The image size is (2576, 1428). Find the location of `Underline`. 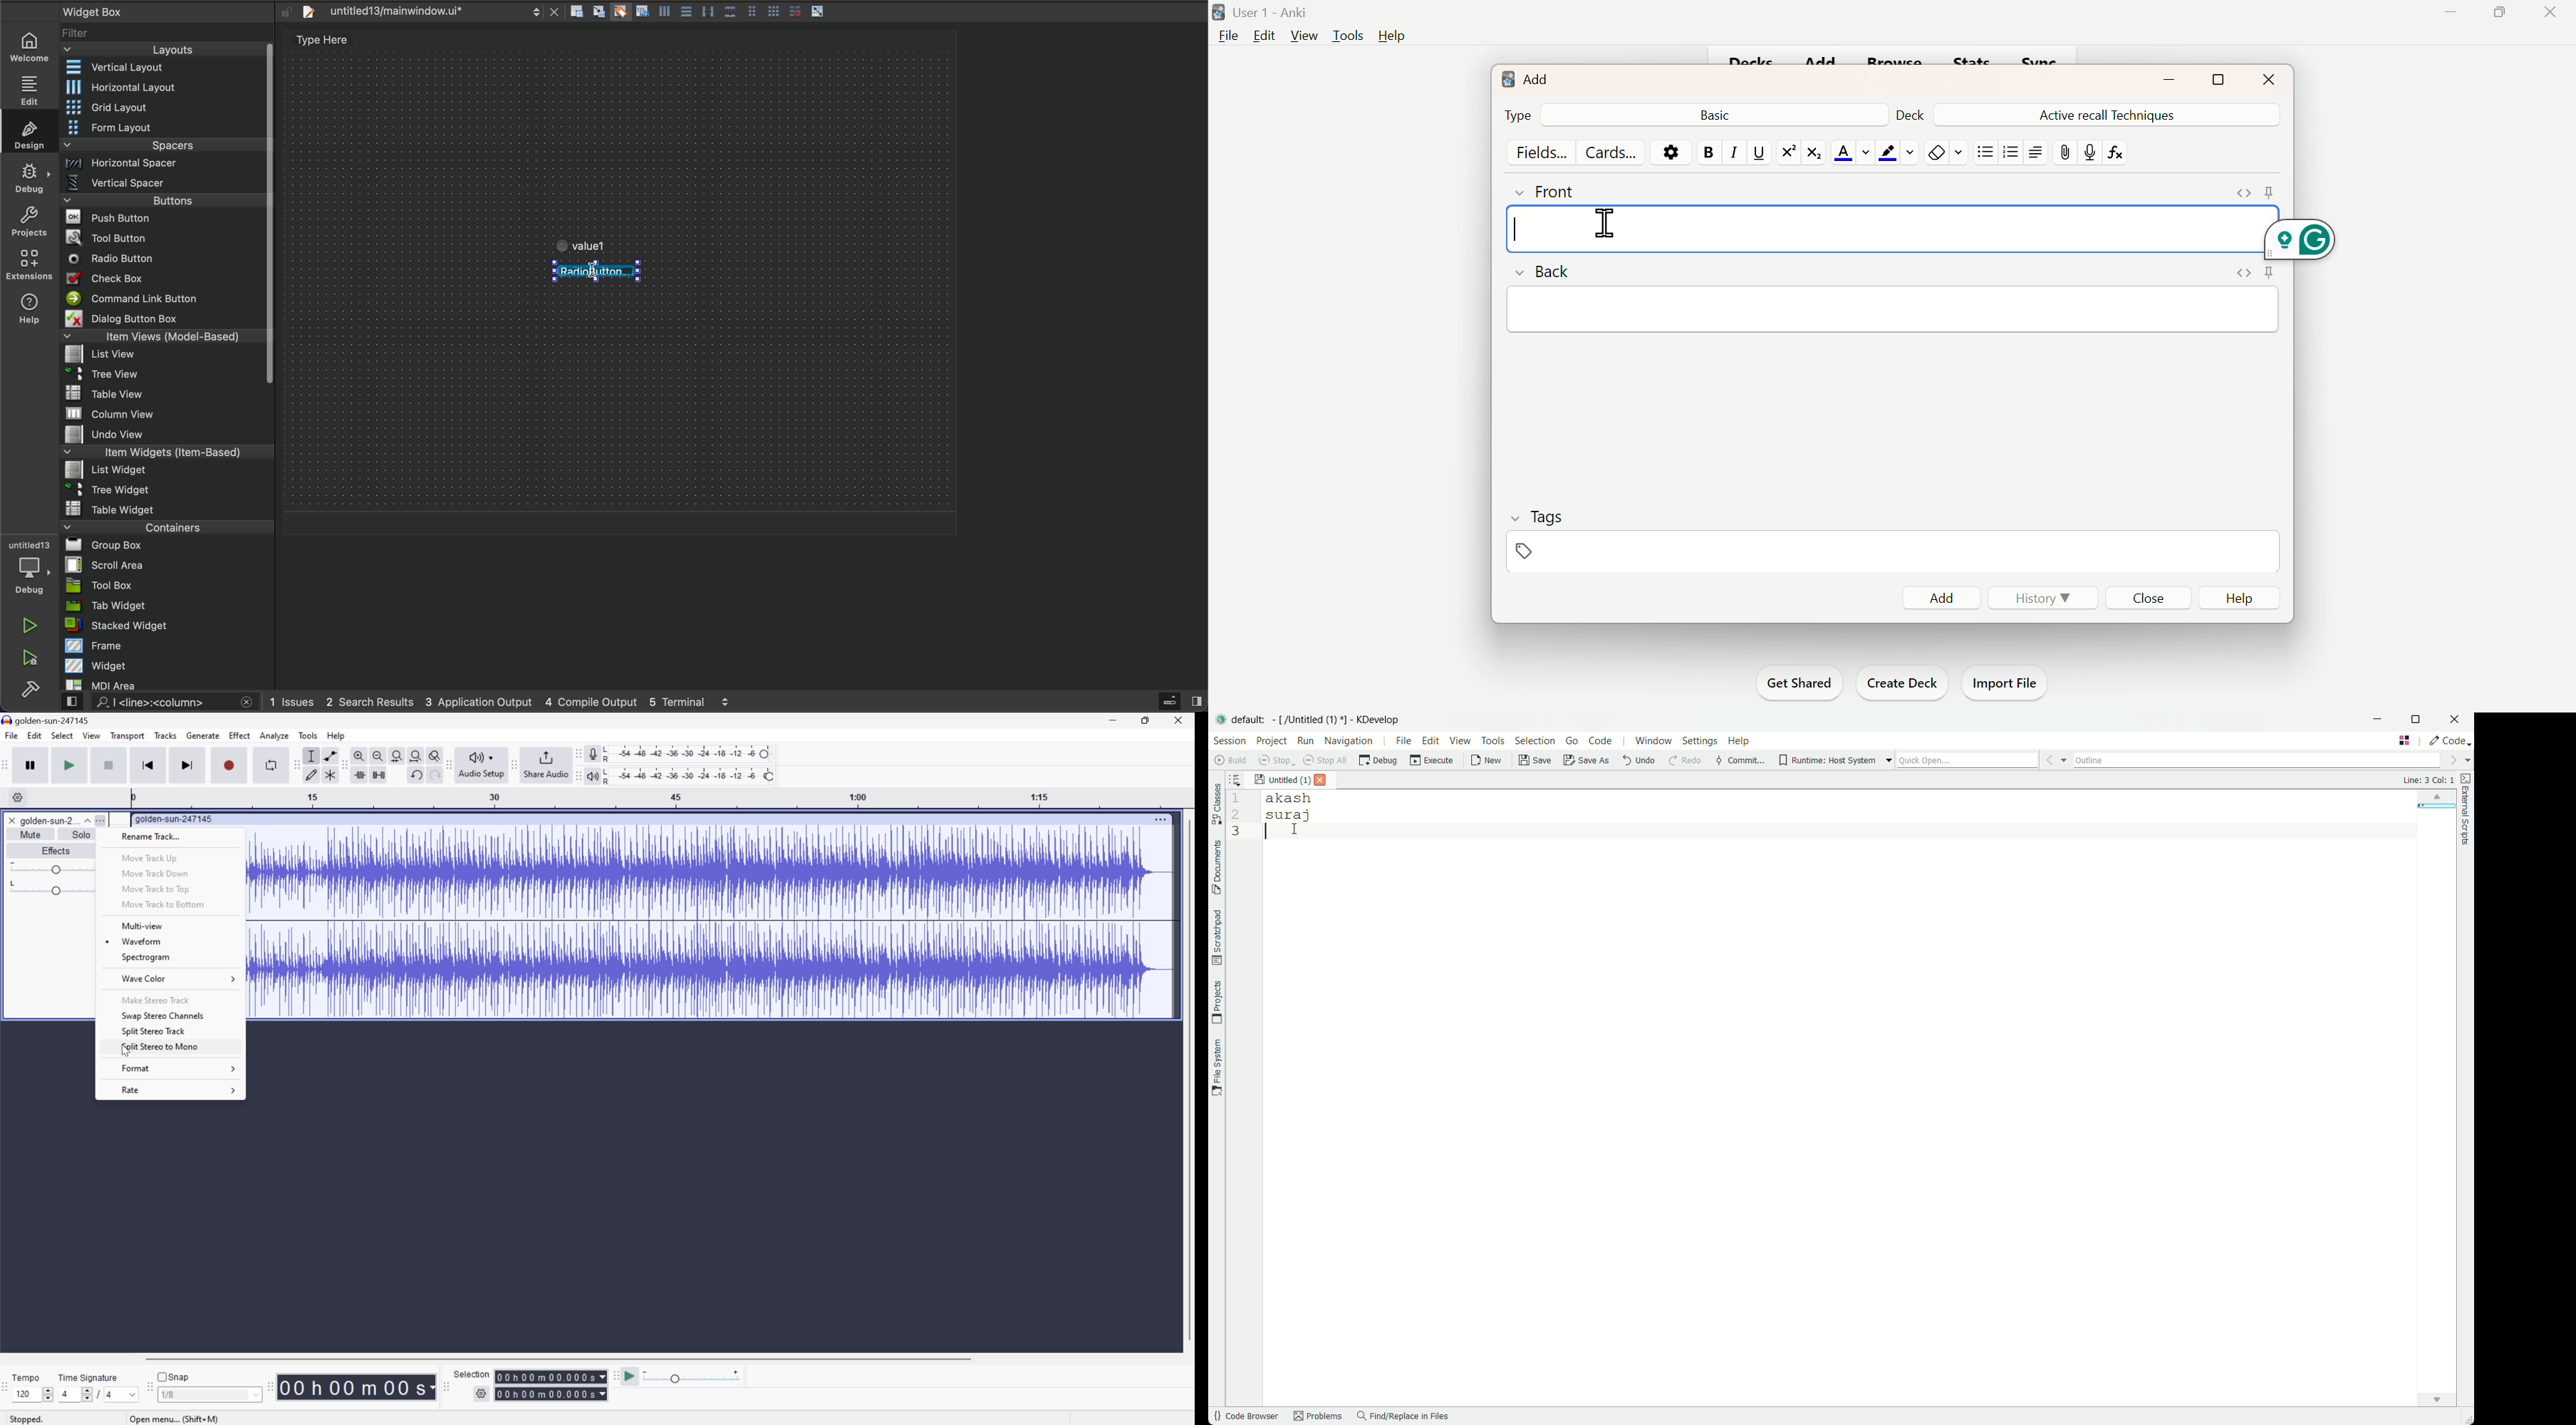

Underline is located at coordinates (1759, 154).